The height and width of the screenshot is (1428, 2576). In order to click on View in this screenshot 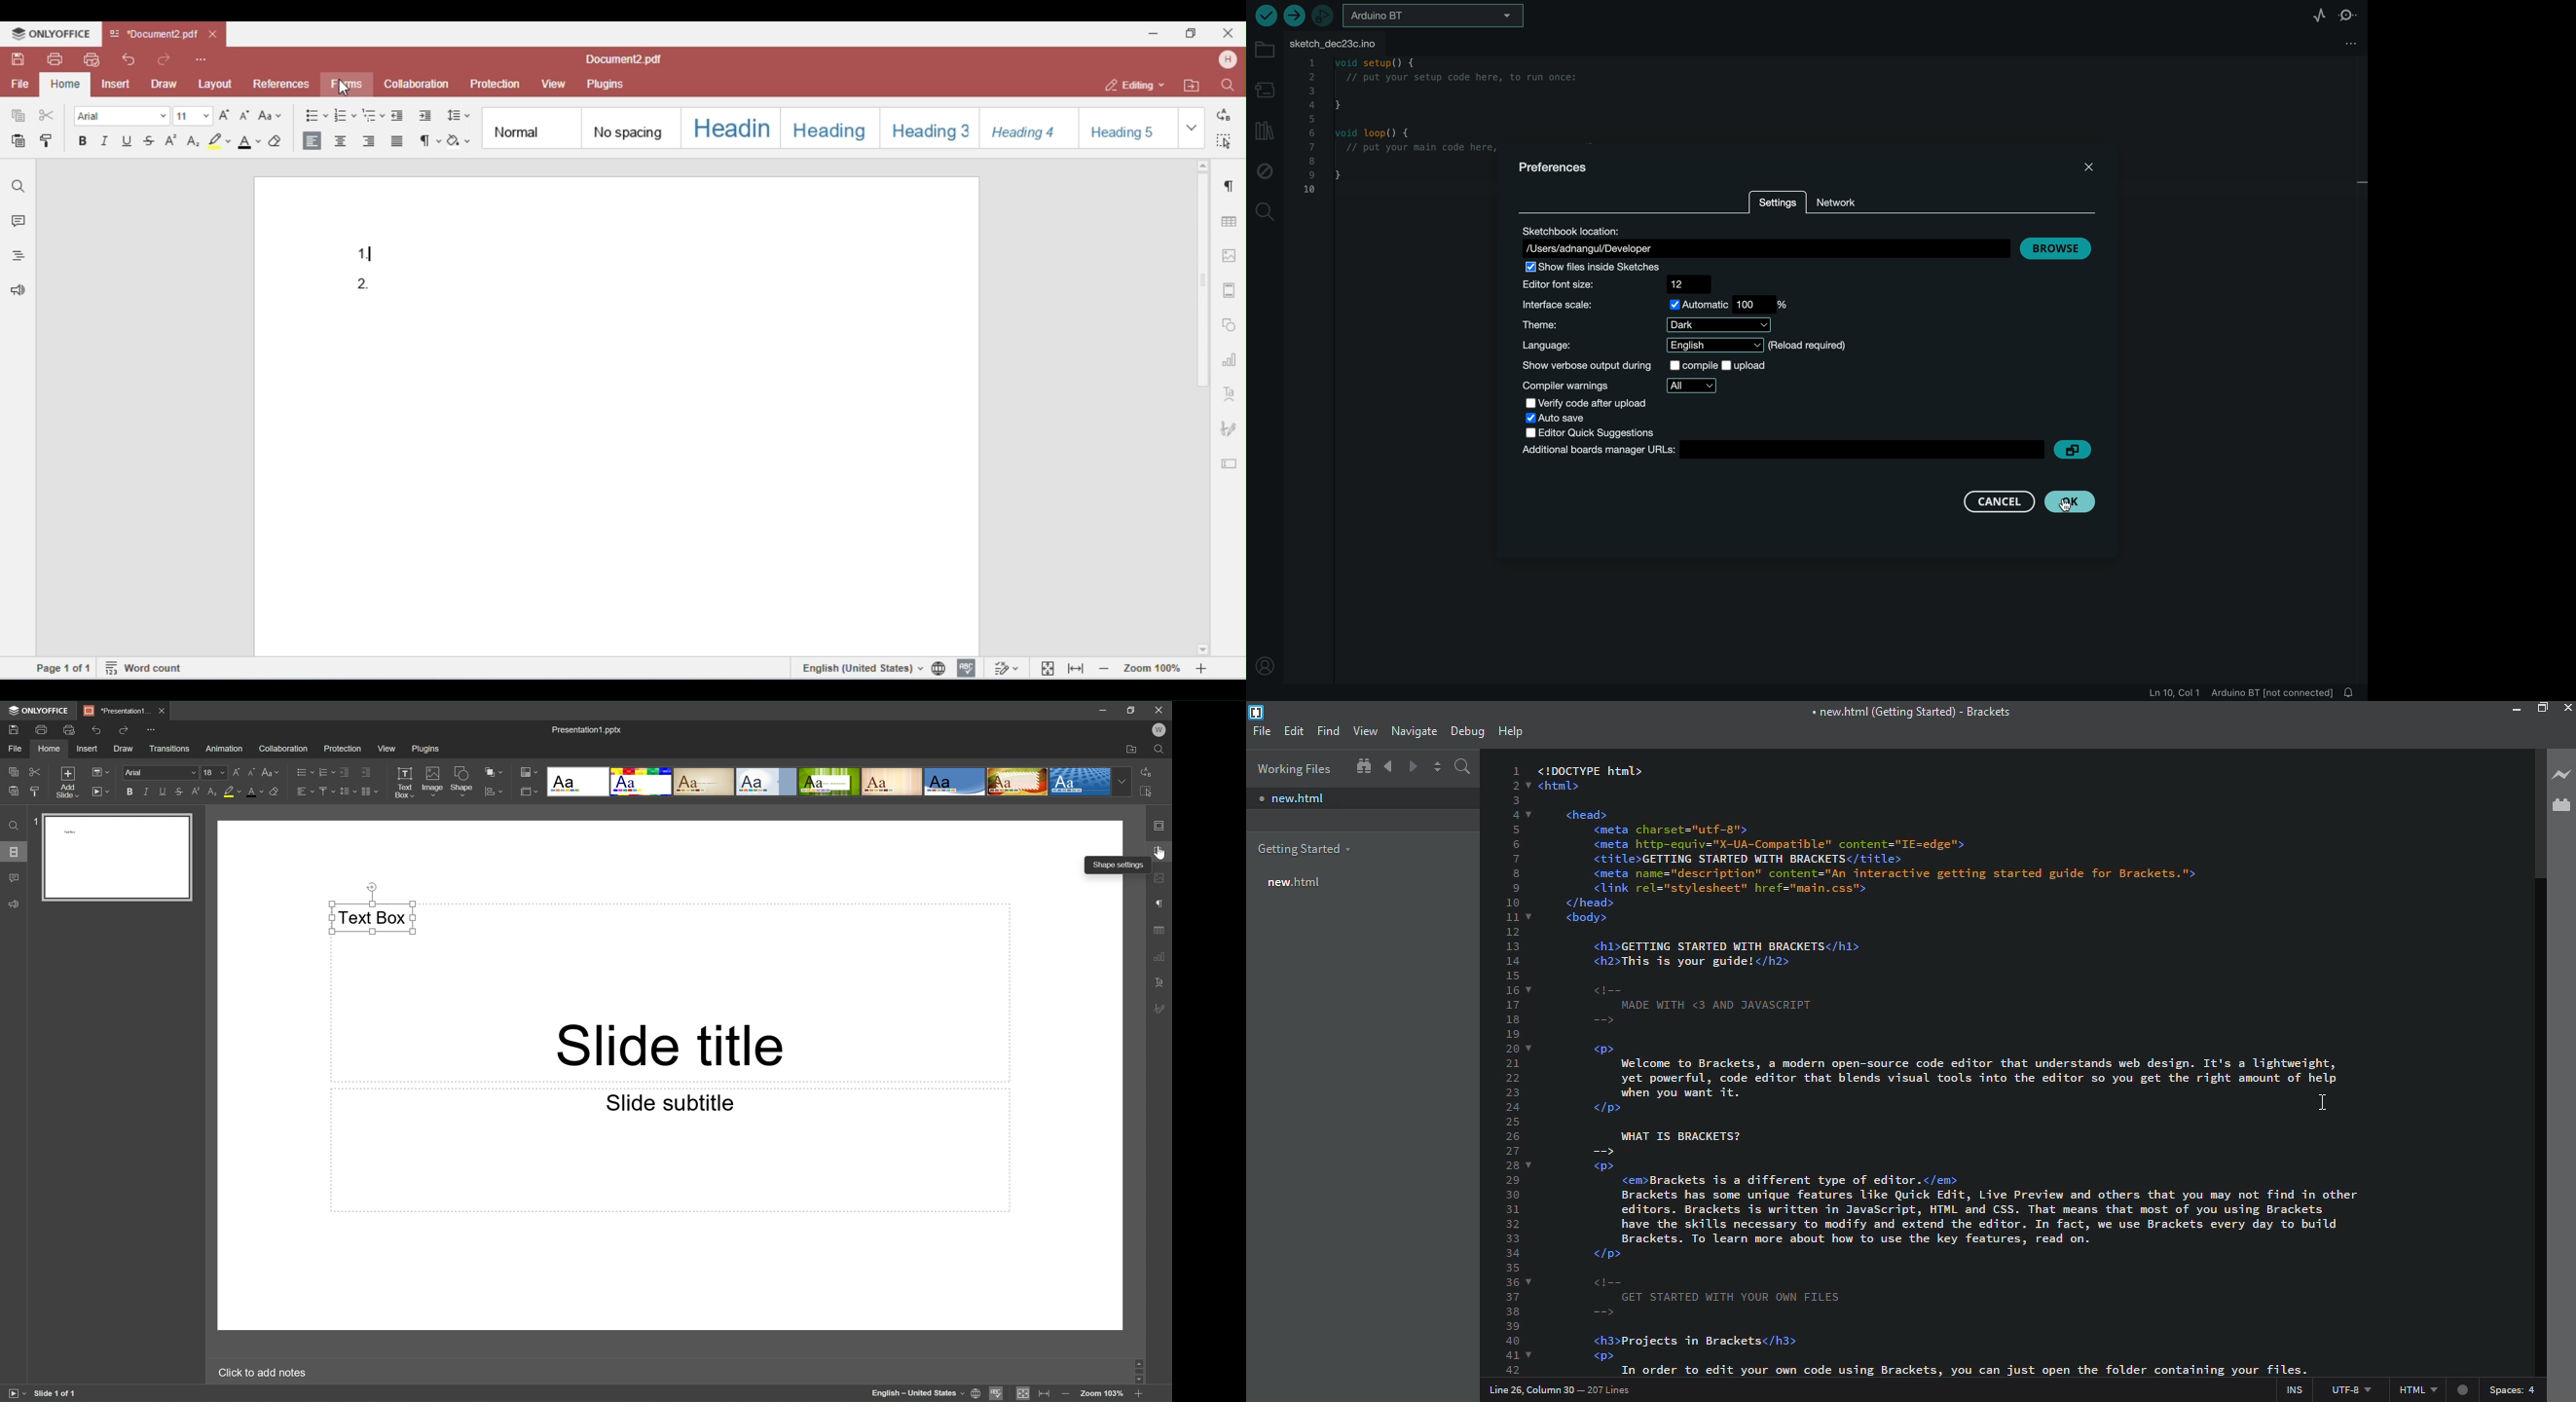, I will do `click(386, 748)`.